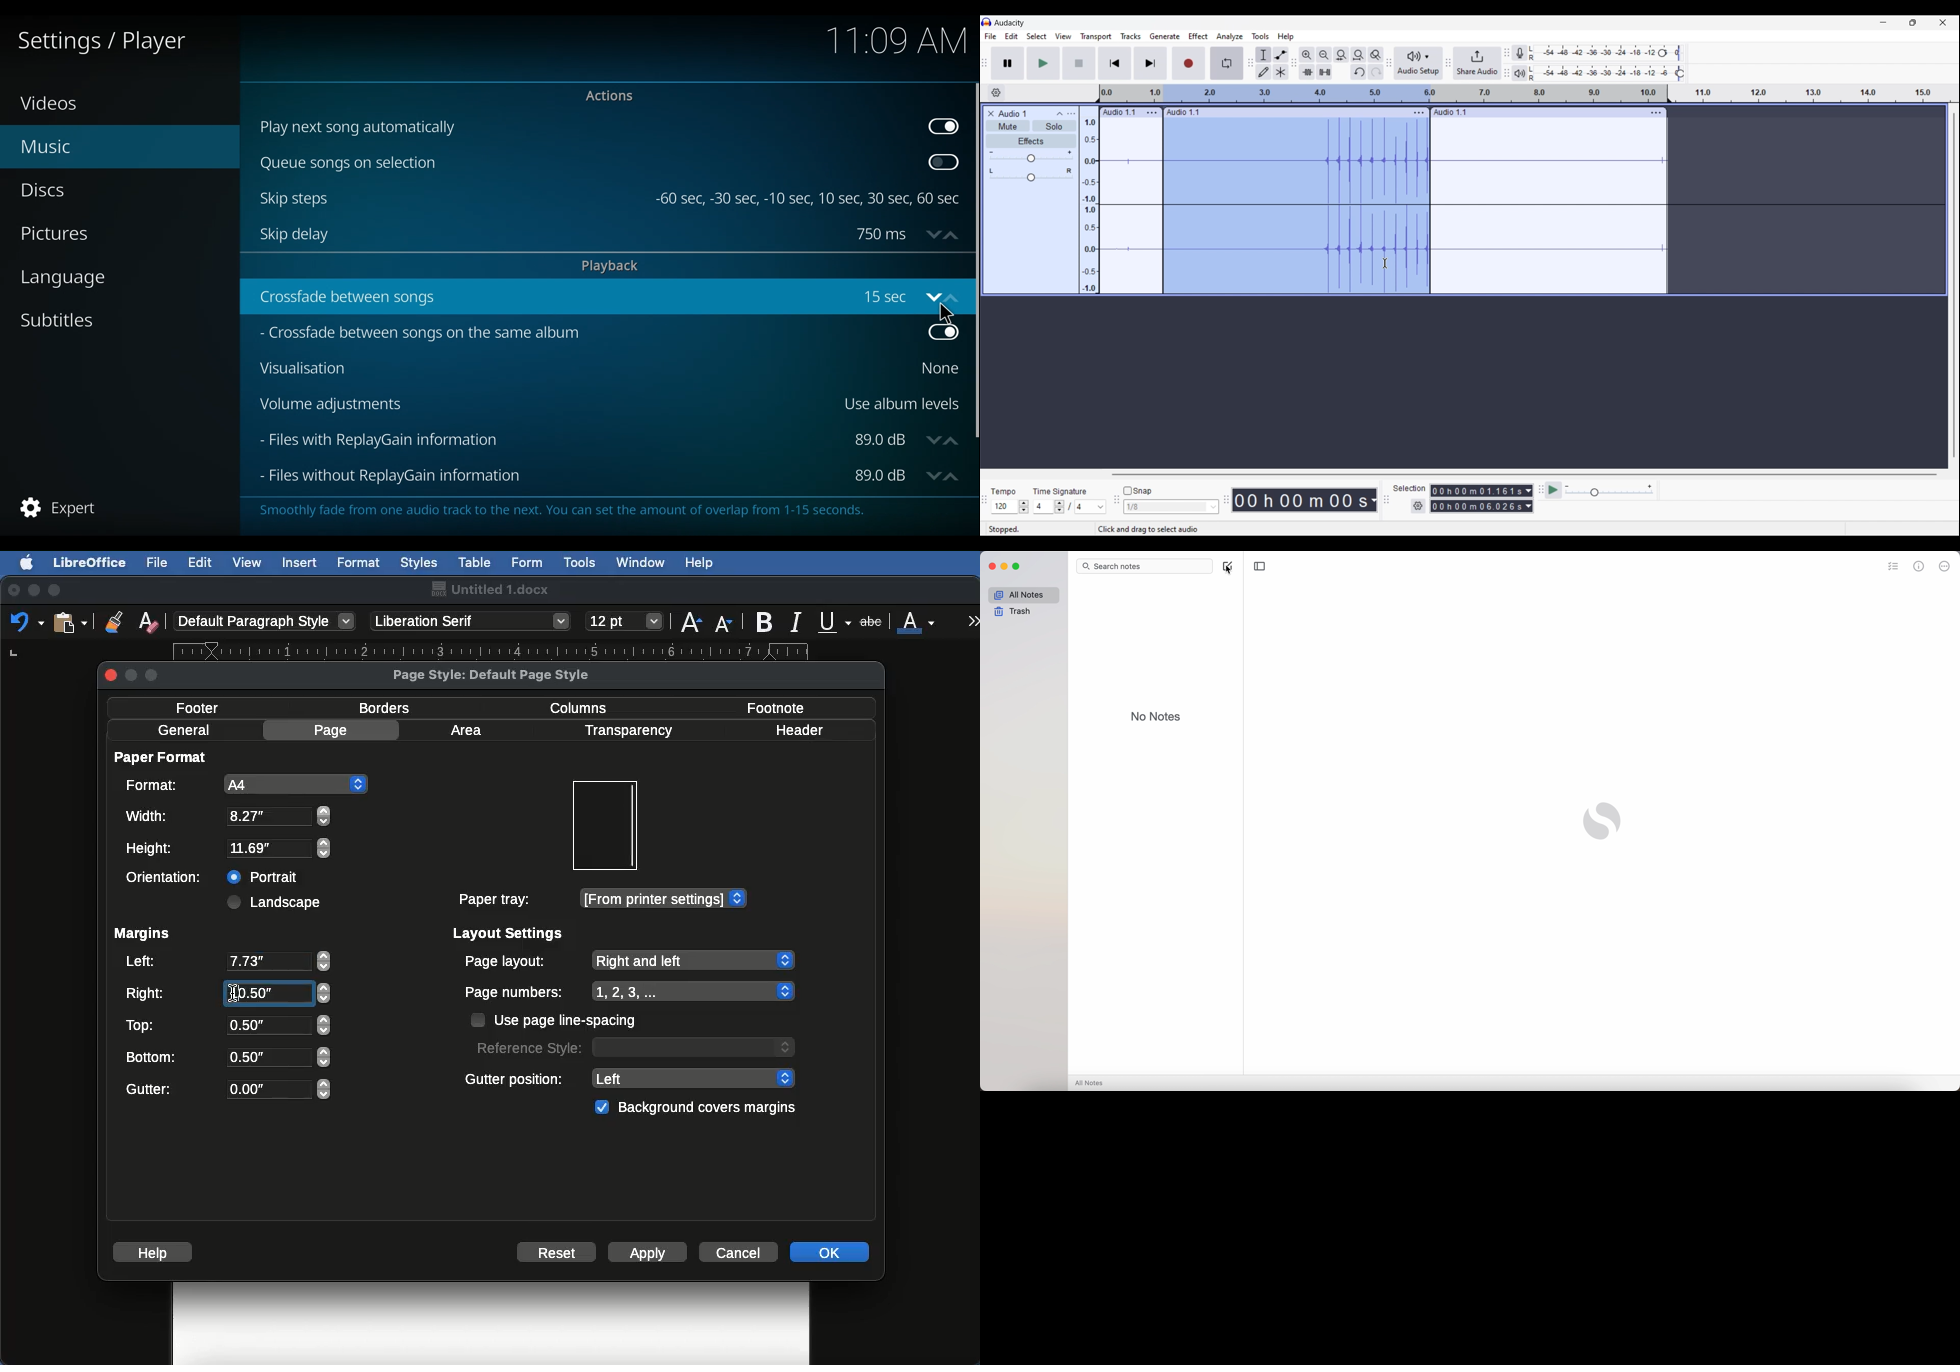  What do you see at coordinates (1040, 529) in the screenshot?
I see `Status of recording` at bounding box center [1040, 529].